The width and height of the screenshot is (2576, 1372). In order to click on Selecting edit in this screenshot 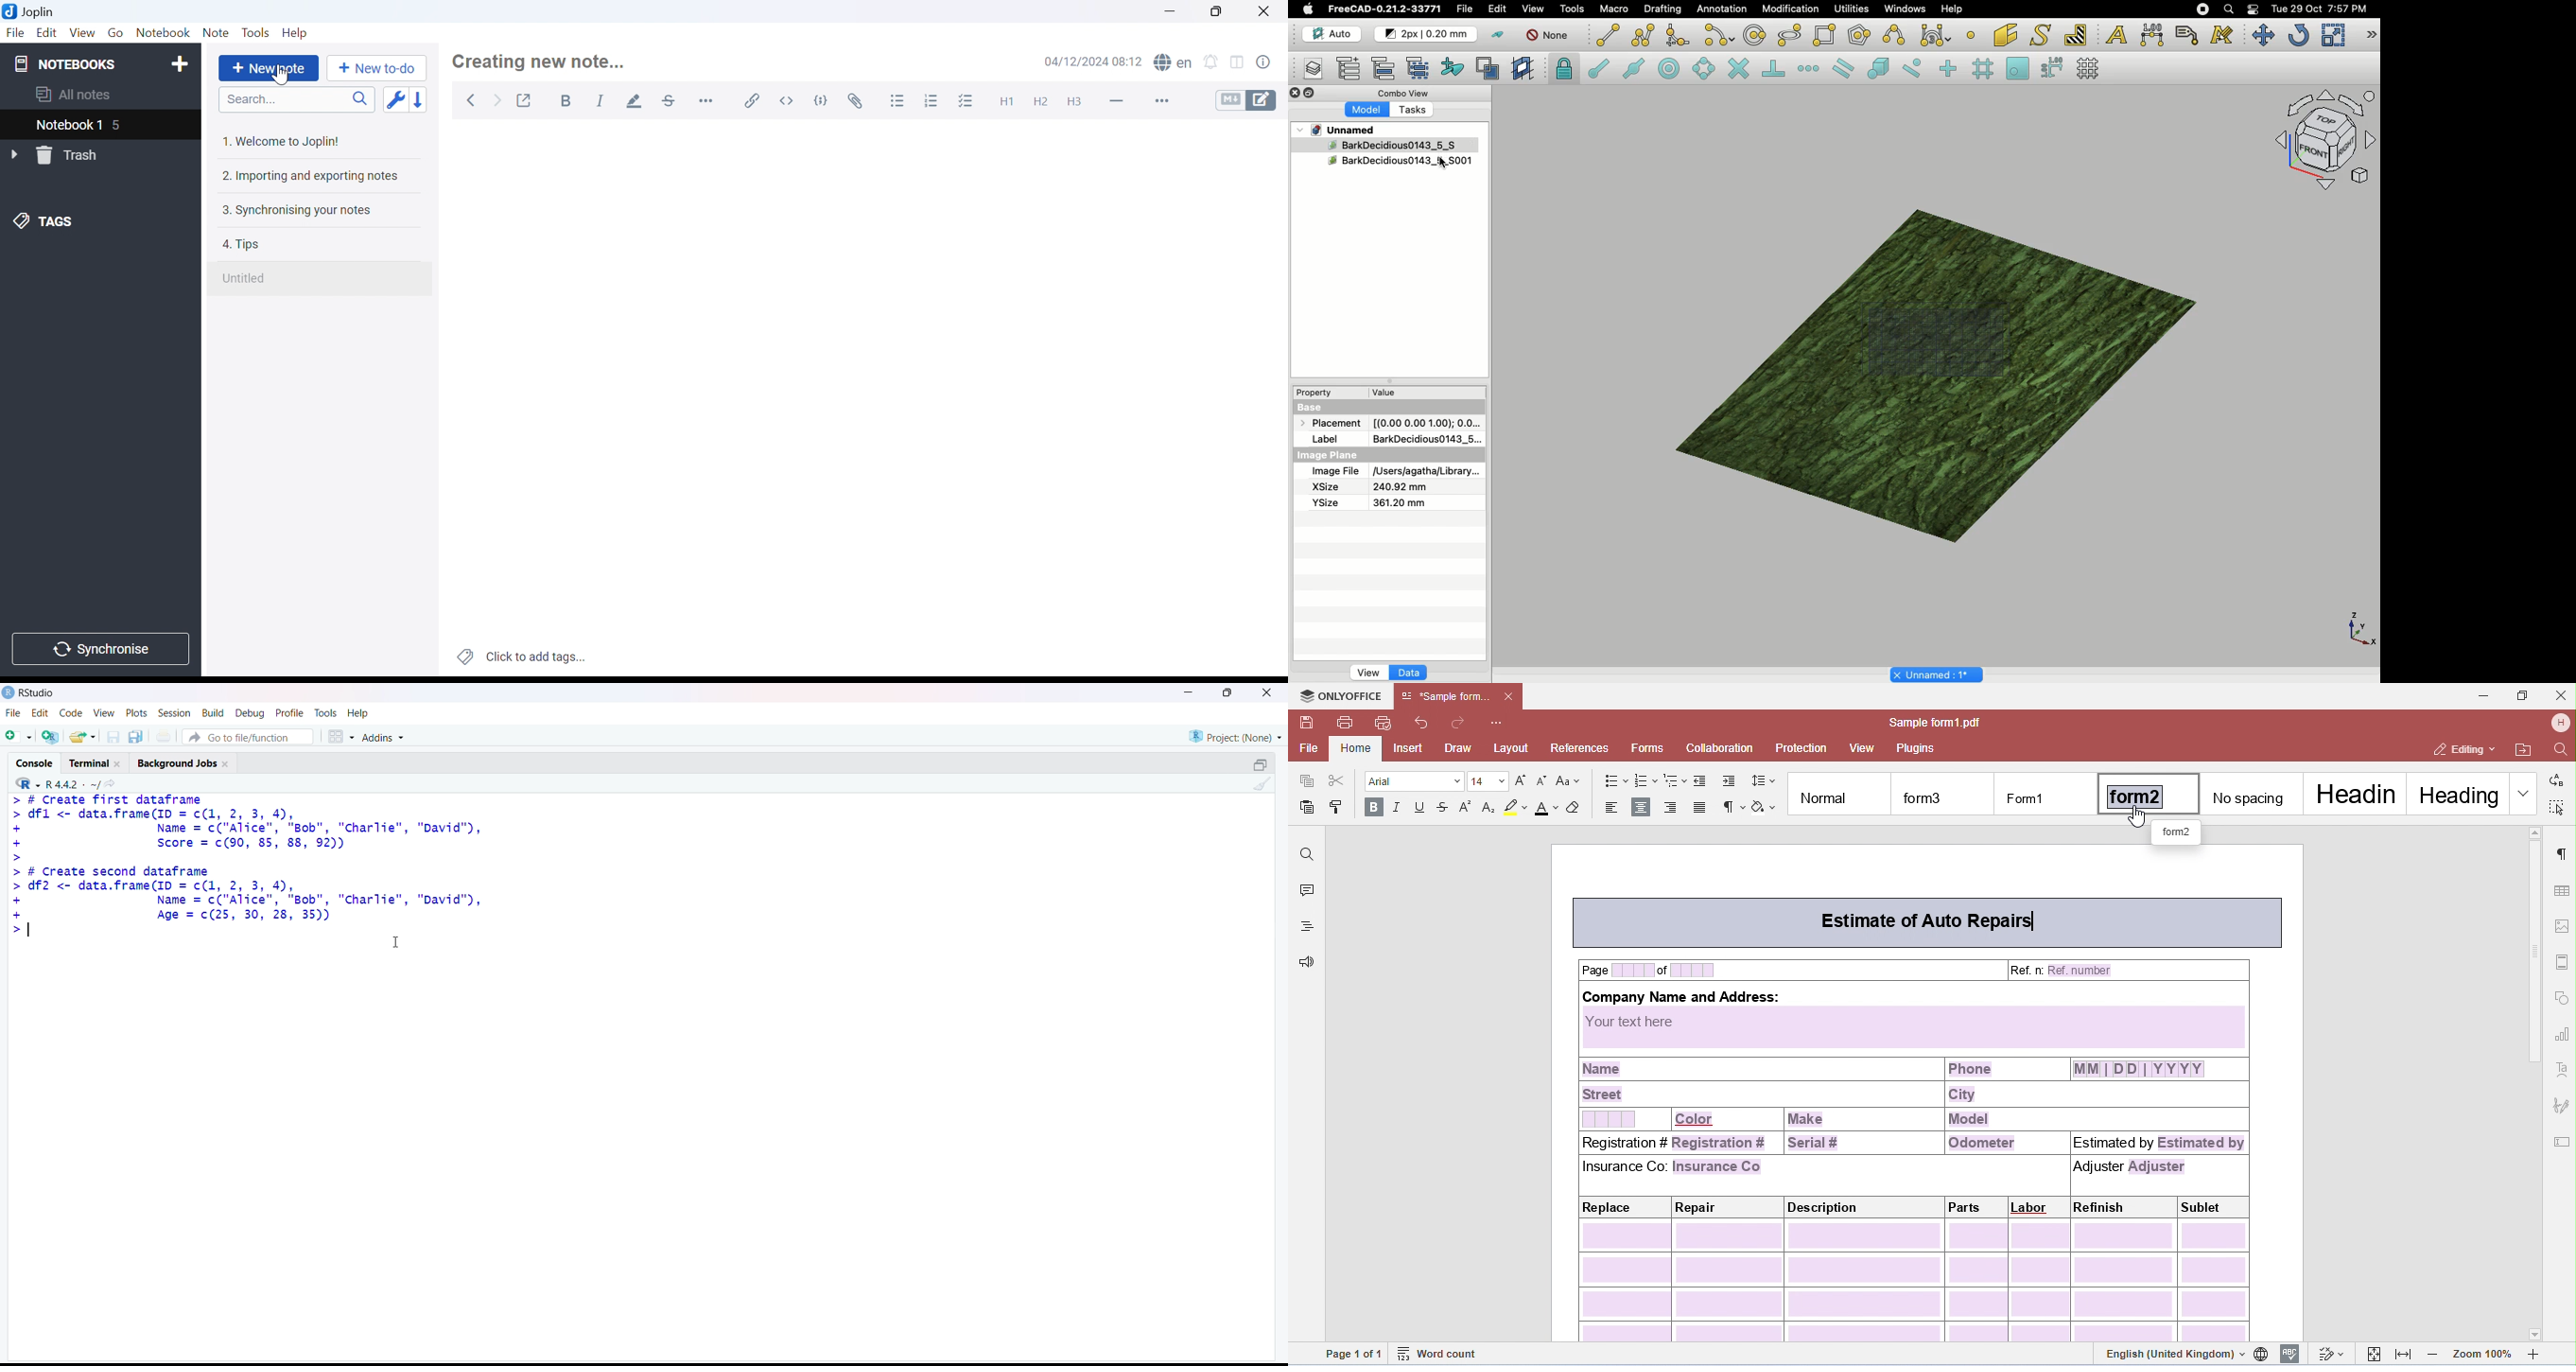, I will do `click(1500, 10)`.